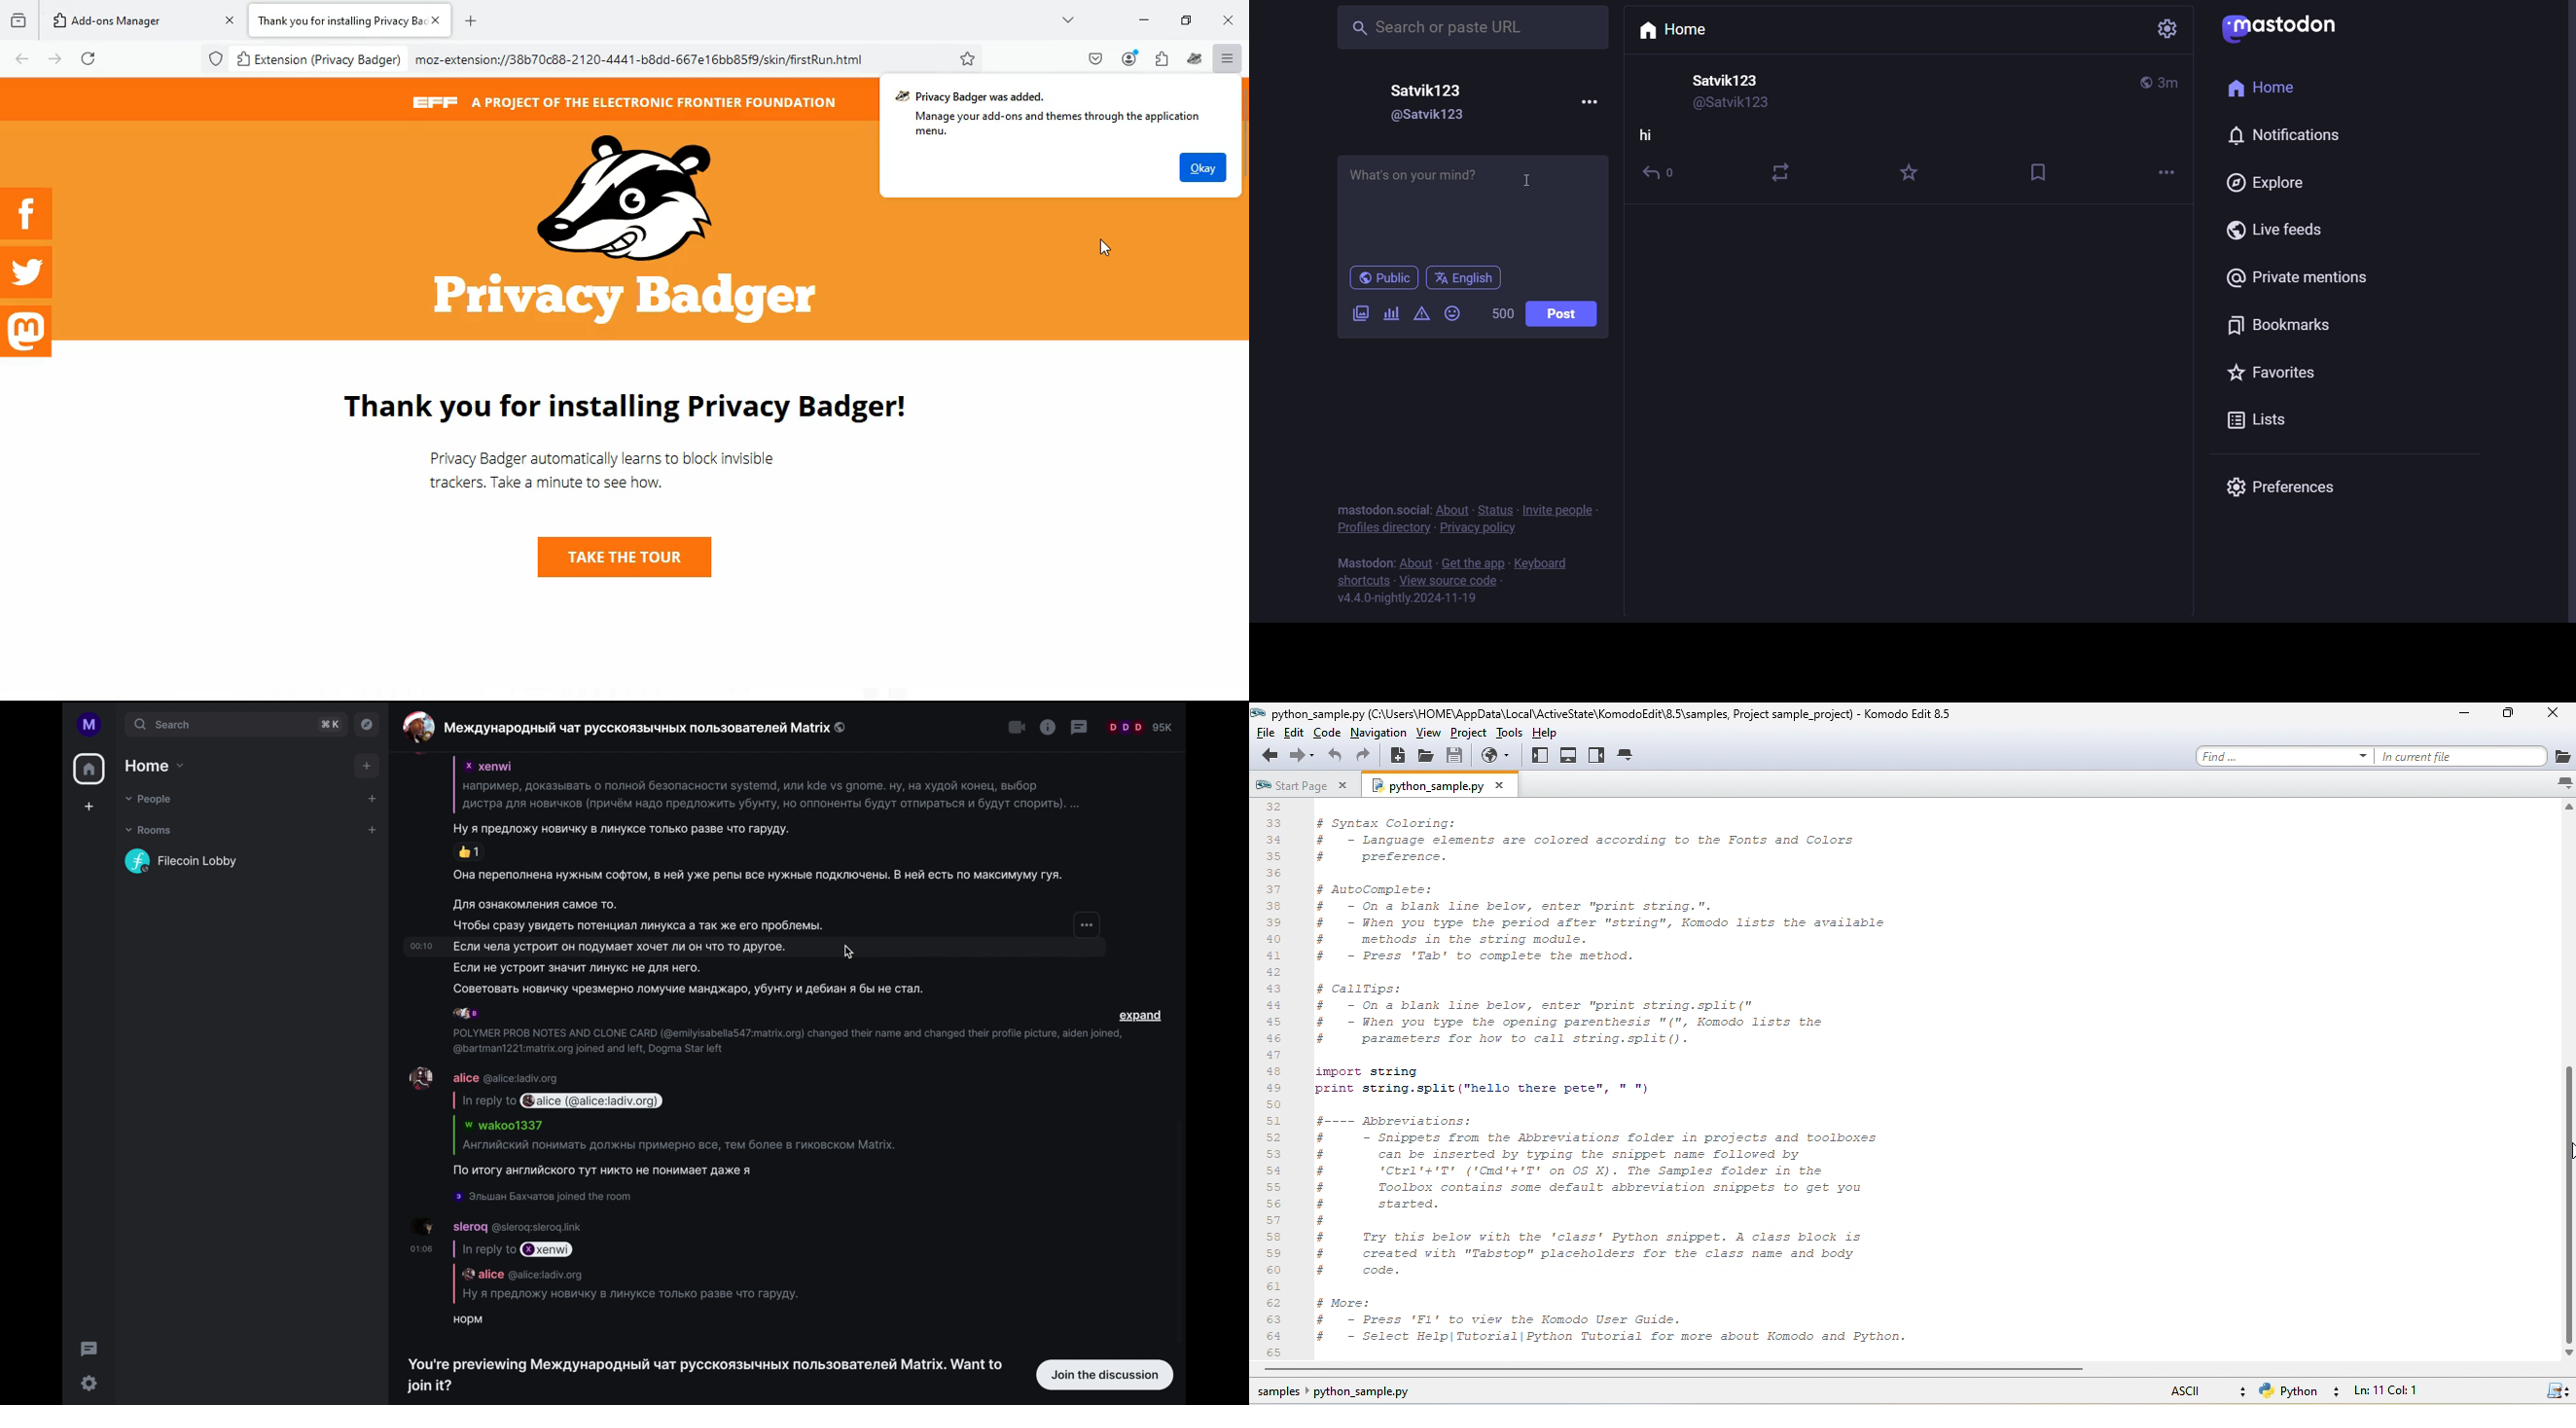 This screenshot has height=1428, width=2576. Describe the element at coordinates (1588, 99) in the screenshot. I see `more` at that location.